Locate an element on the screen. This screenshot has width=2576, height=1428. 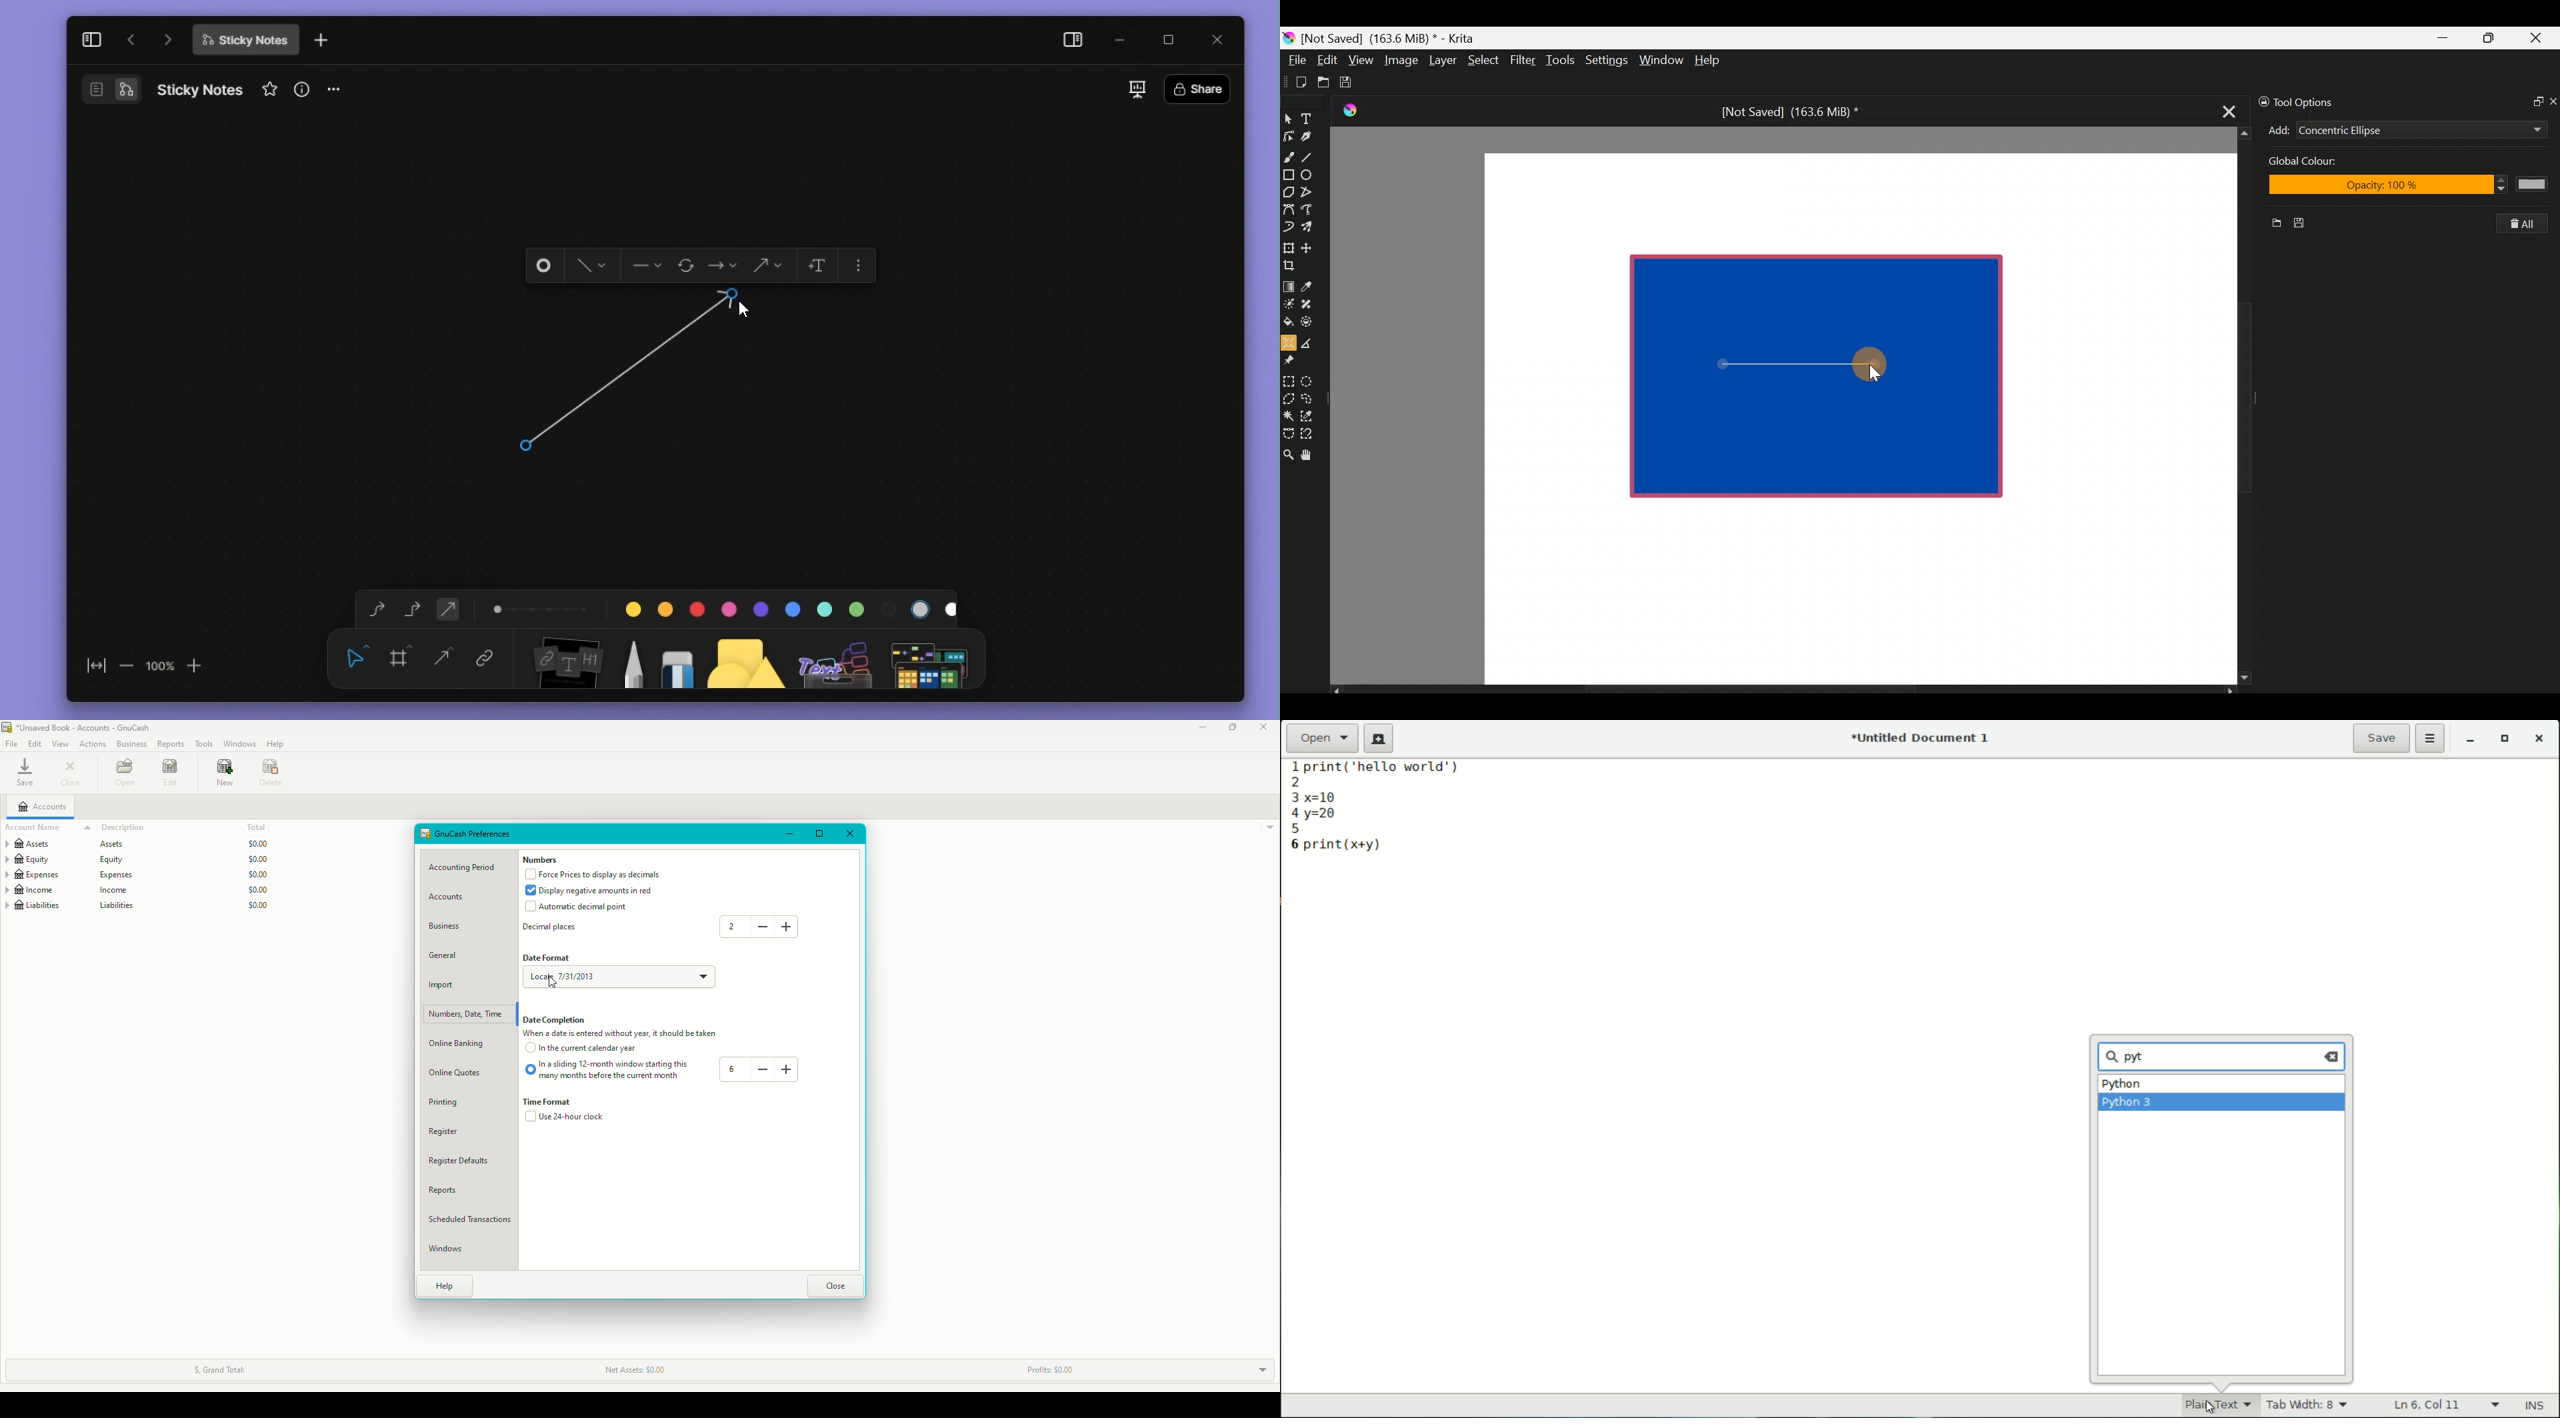
Crop the image to an area is located at coordinates (1293, 265).